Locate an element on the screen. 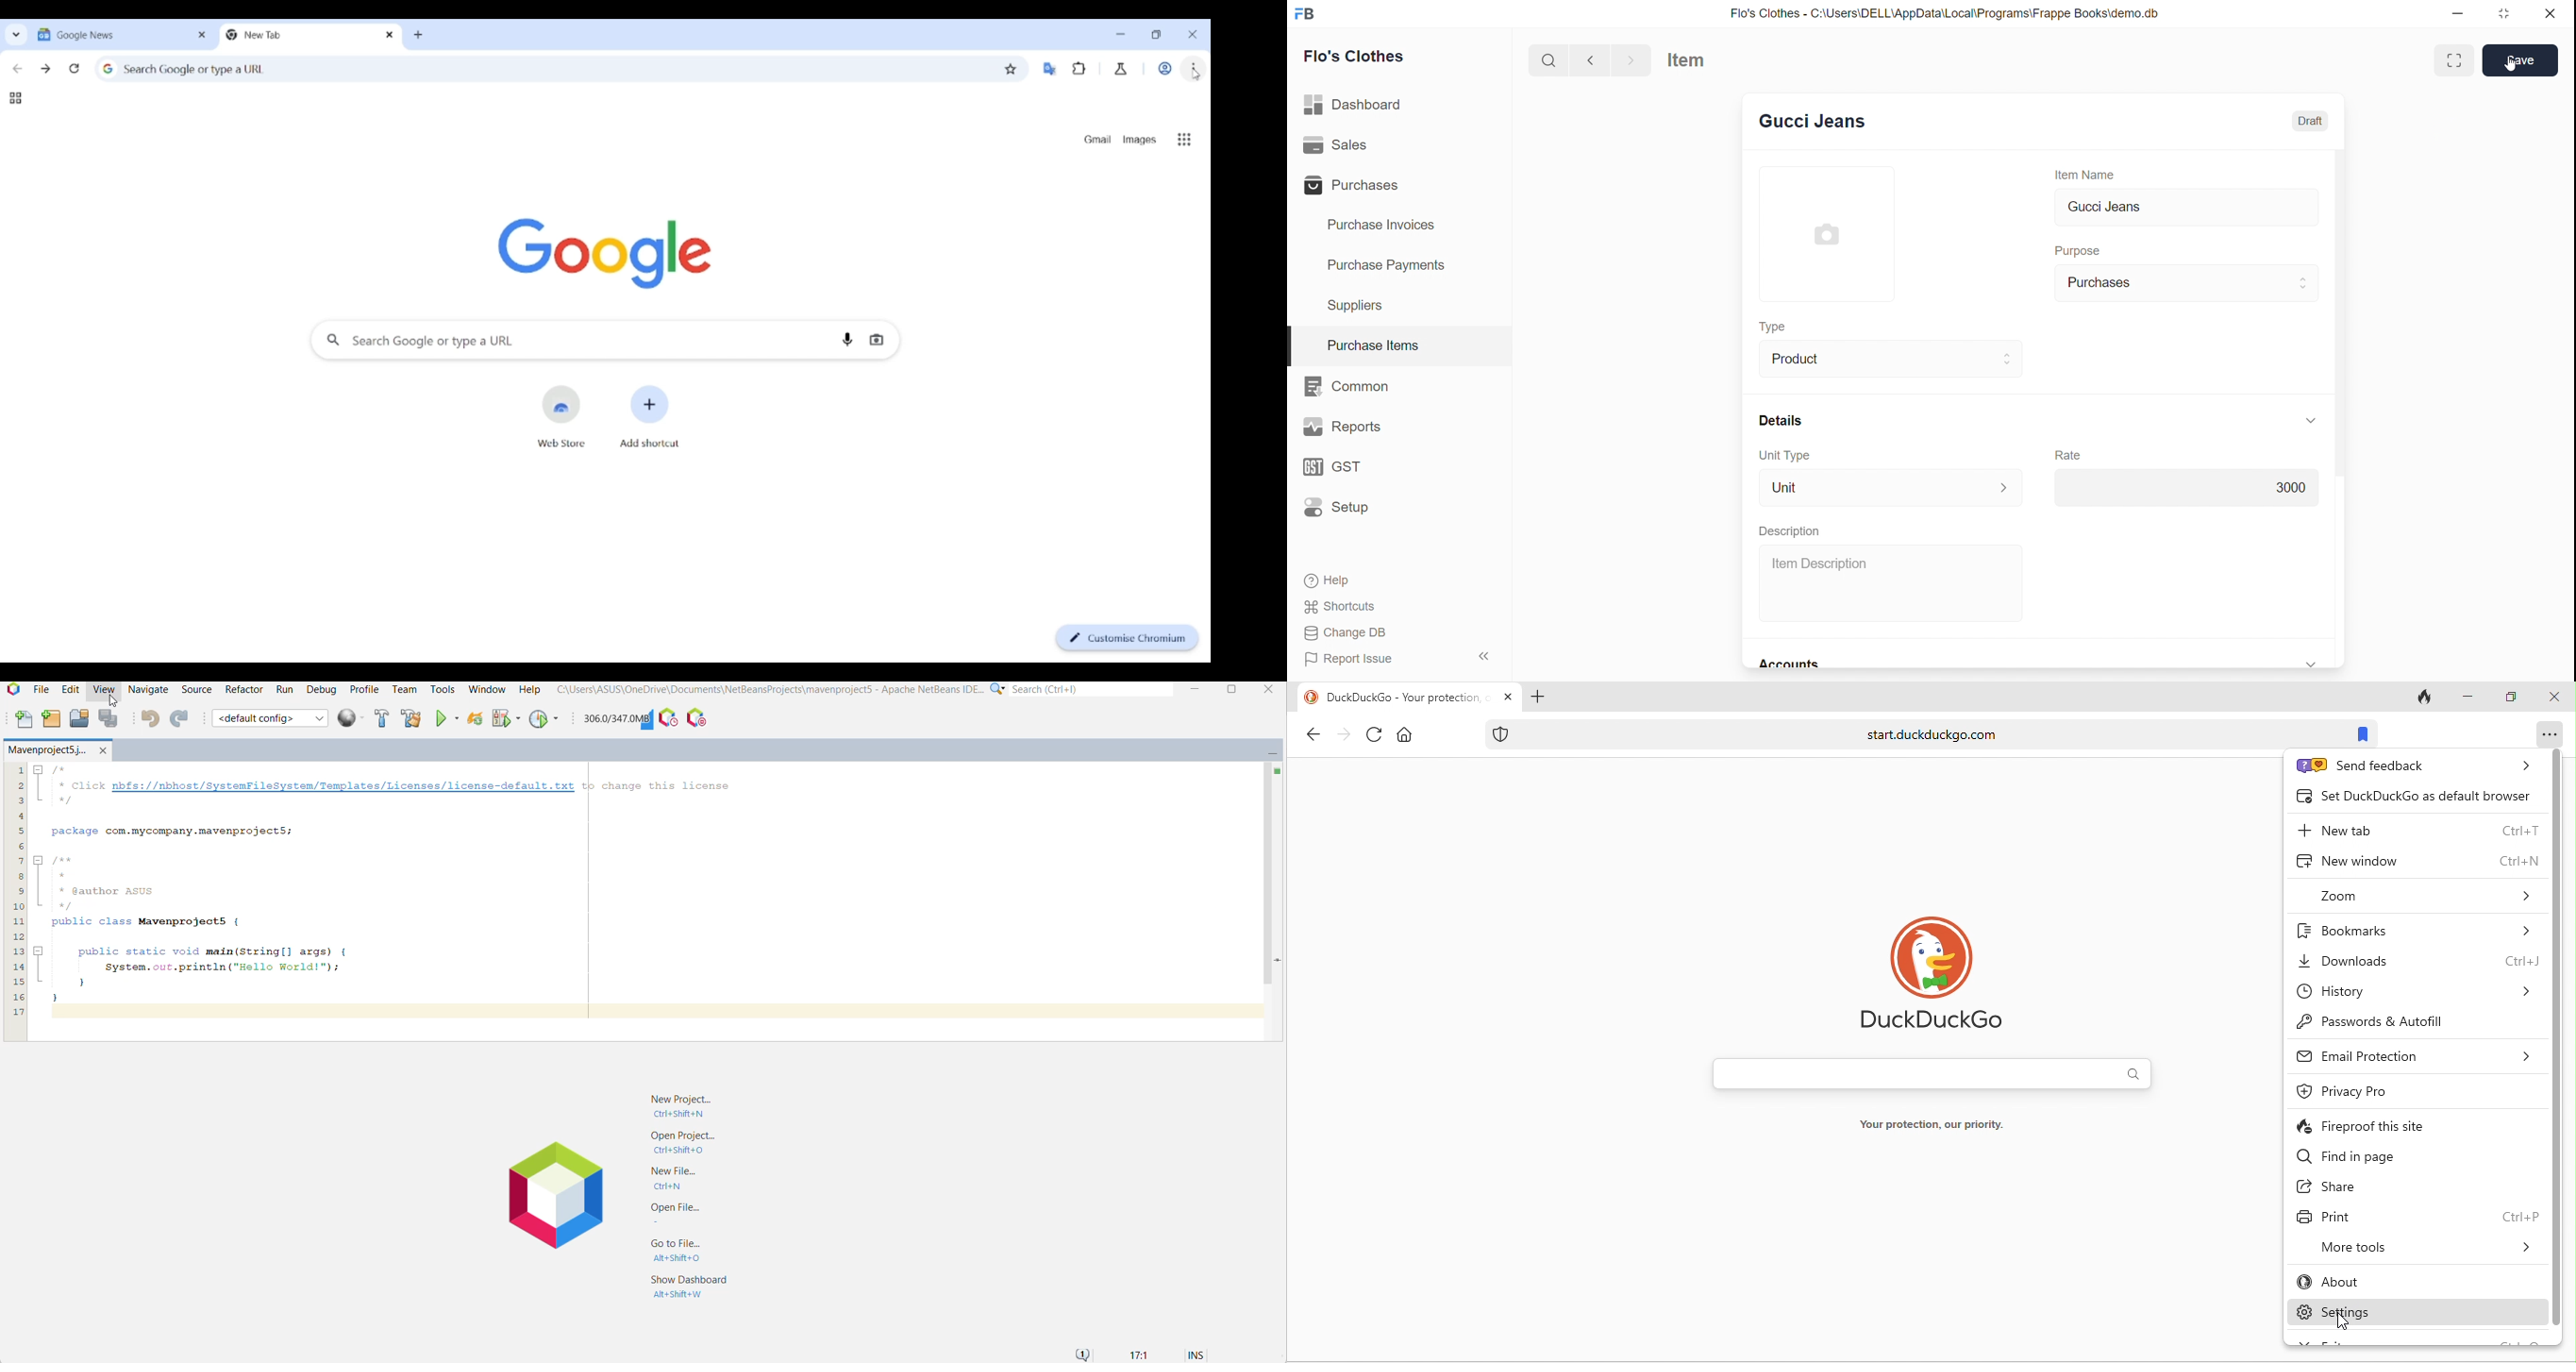 Image resolution: width=2576 pixels, height=1372 pixels. Accounts is located at coordinates (1793, 665).